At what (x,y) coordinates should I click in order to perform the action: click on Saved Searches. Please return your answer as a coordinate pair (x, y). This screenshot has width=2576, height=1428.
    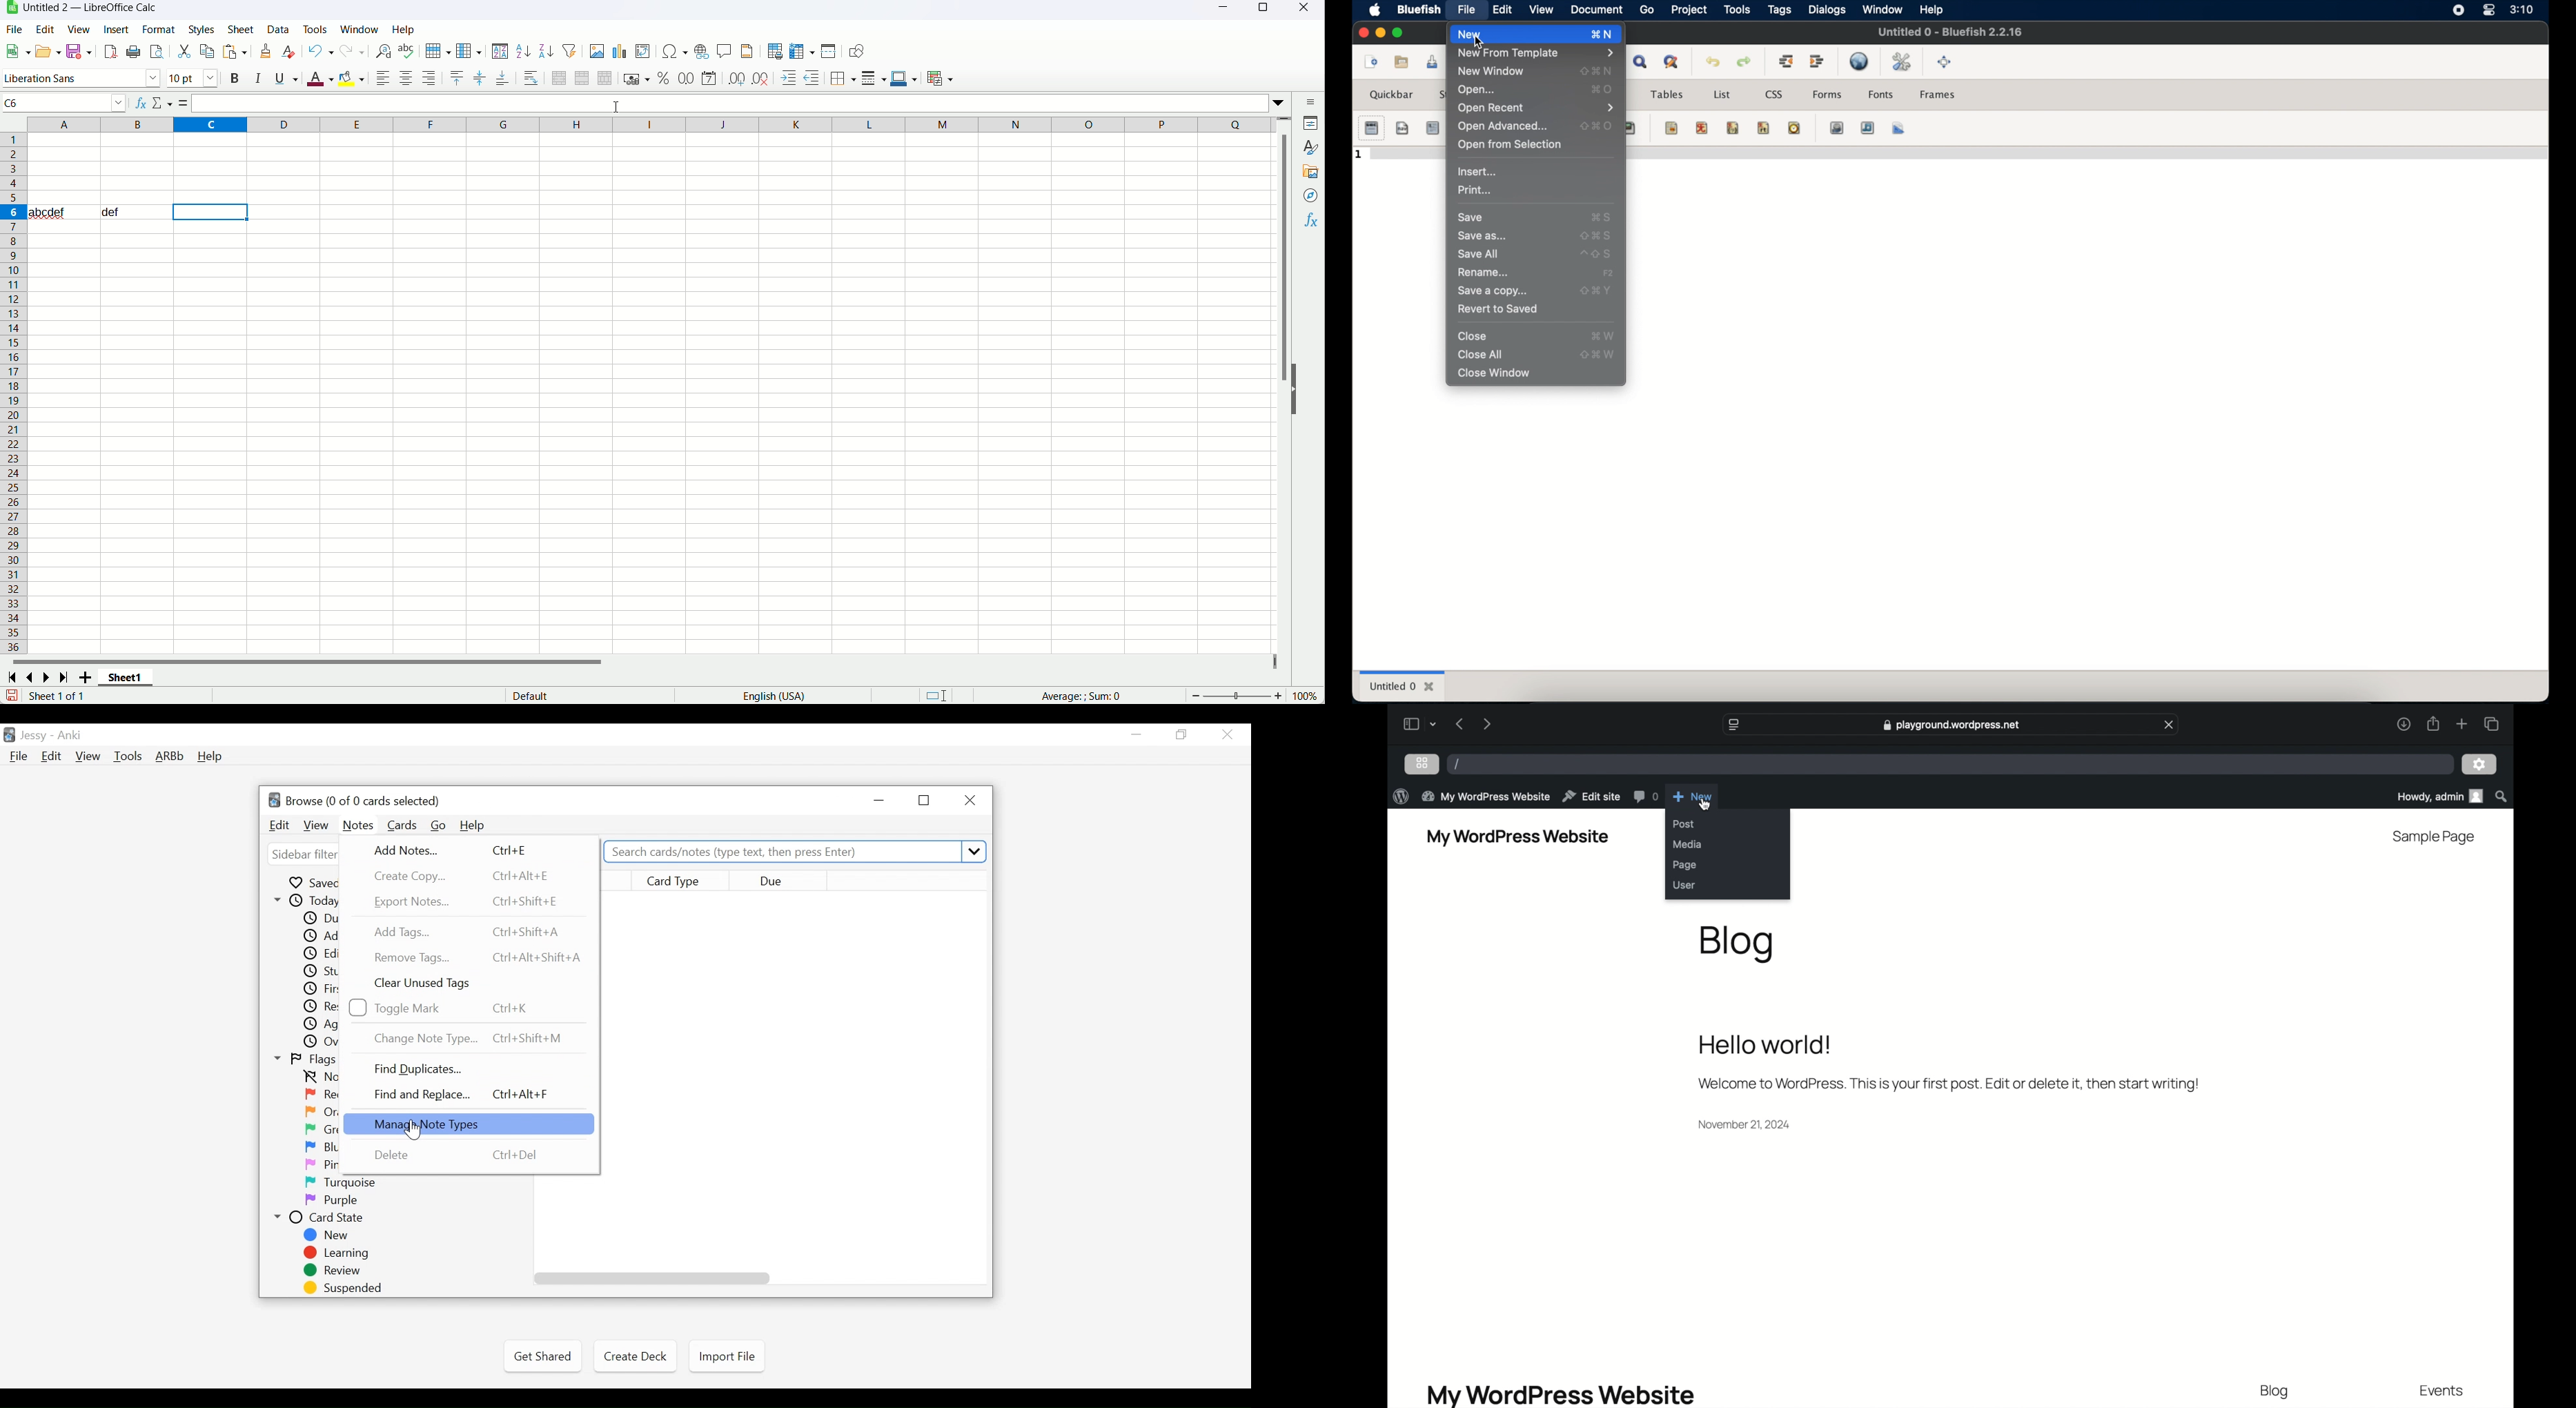
    Looking at the image, I should click on (312, 883).